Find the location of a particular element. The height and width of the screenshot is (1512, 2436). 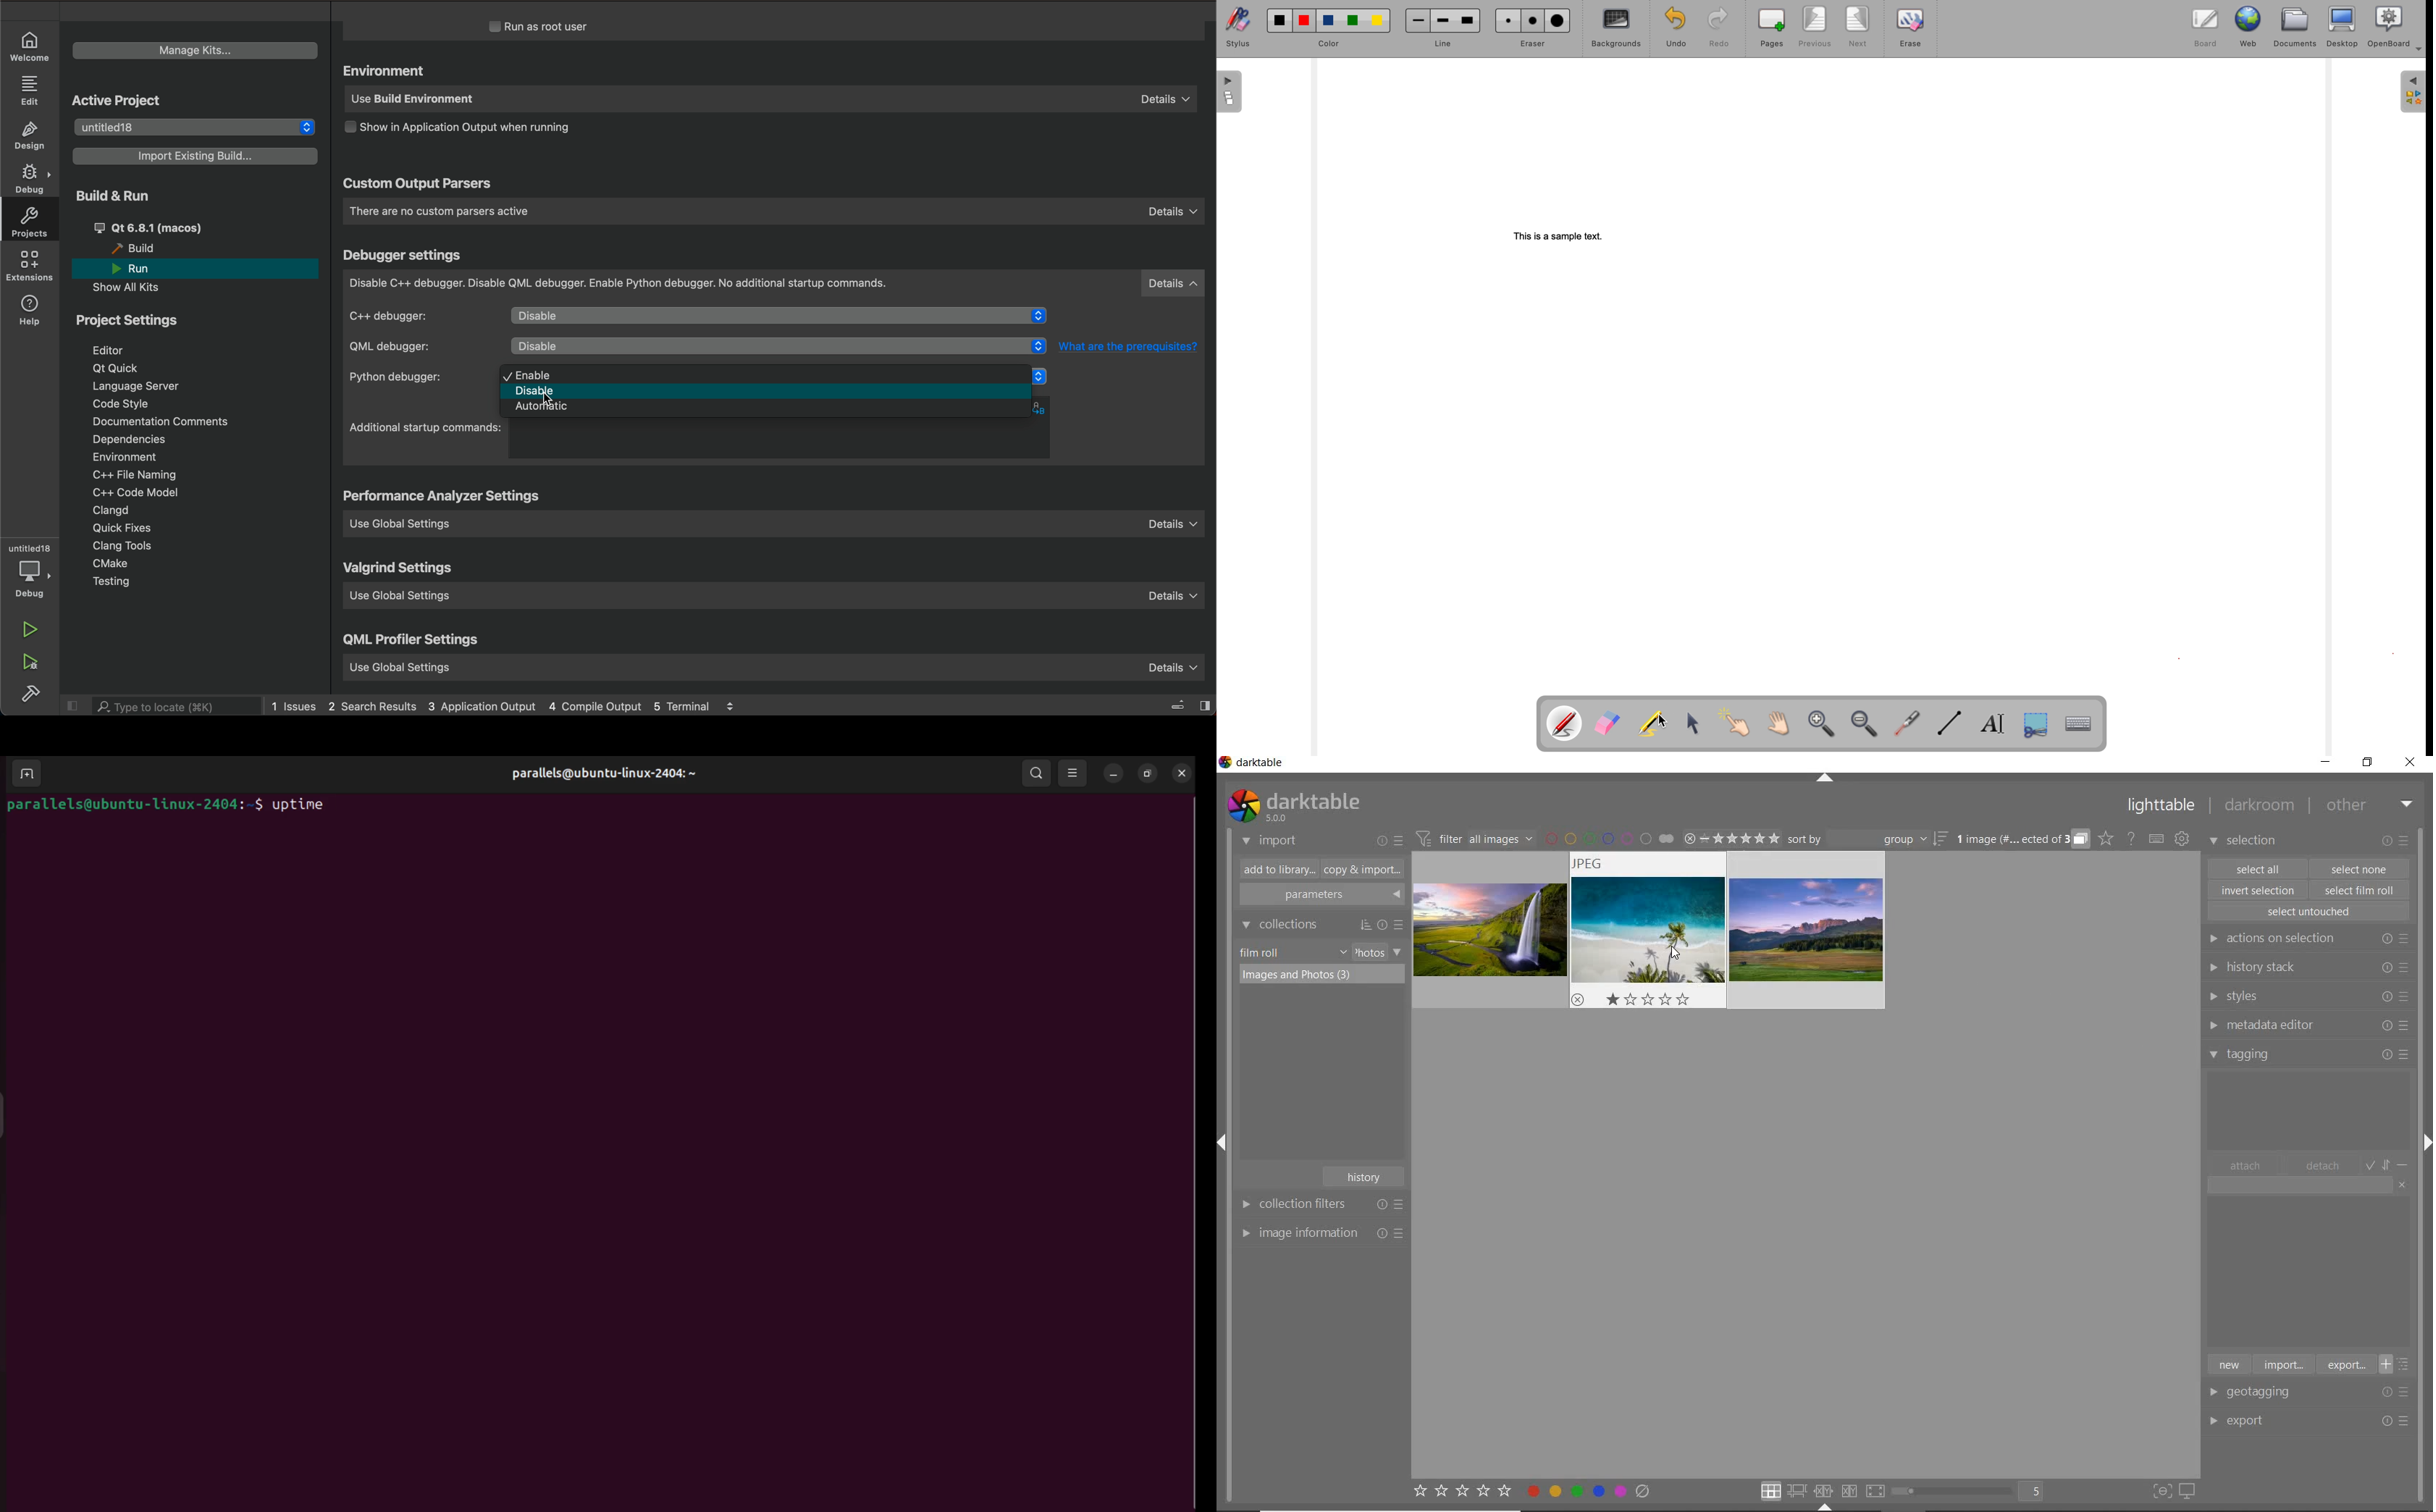

click to change the type of overlay shown on thumbnails is located at coordinates (2106, 839).